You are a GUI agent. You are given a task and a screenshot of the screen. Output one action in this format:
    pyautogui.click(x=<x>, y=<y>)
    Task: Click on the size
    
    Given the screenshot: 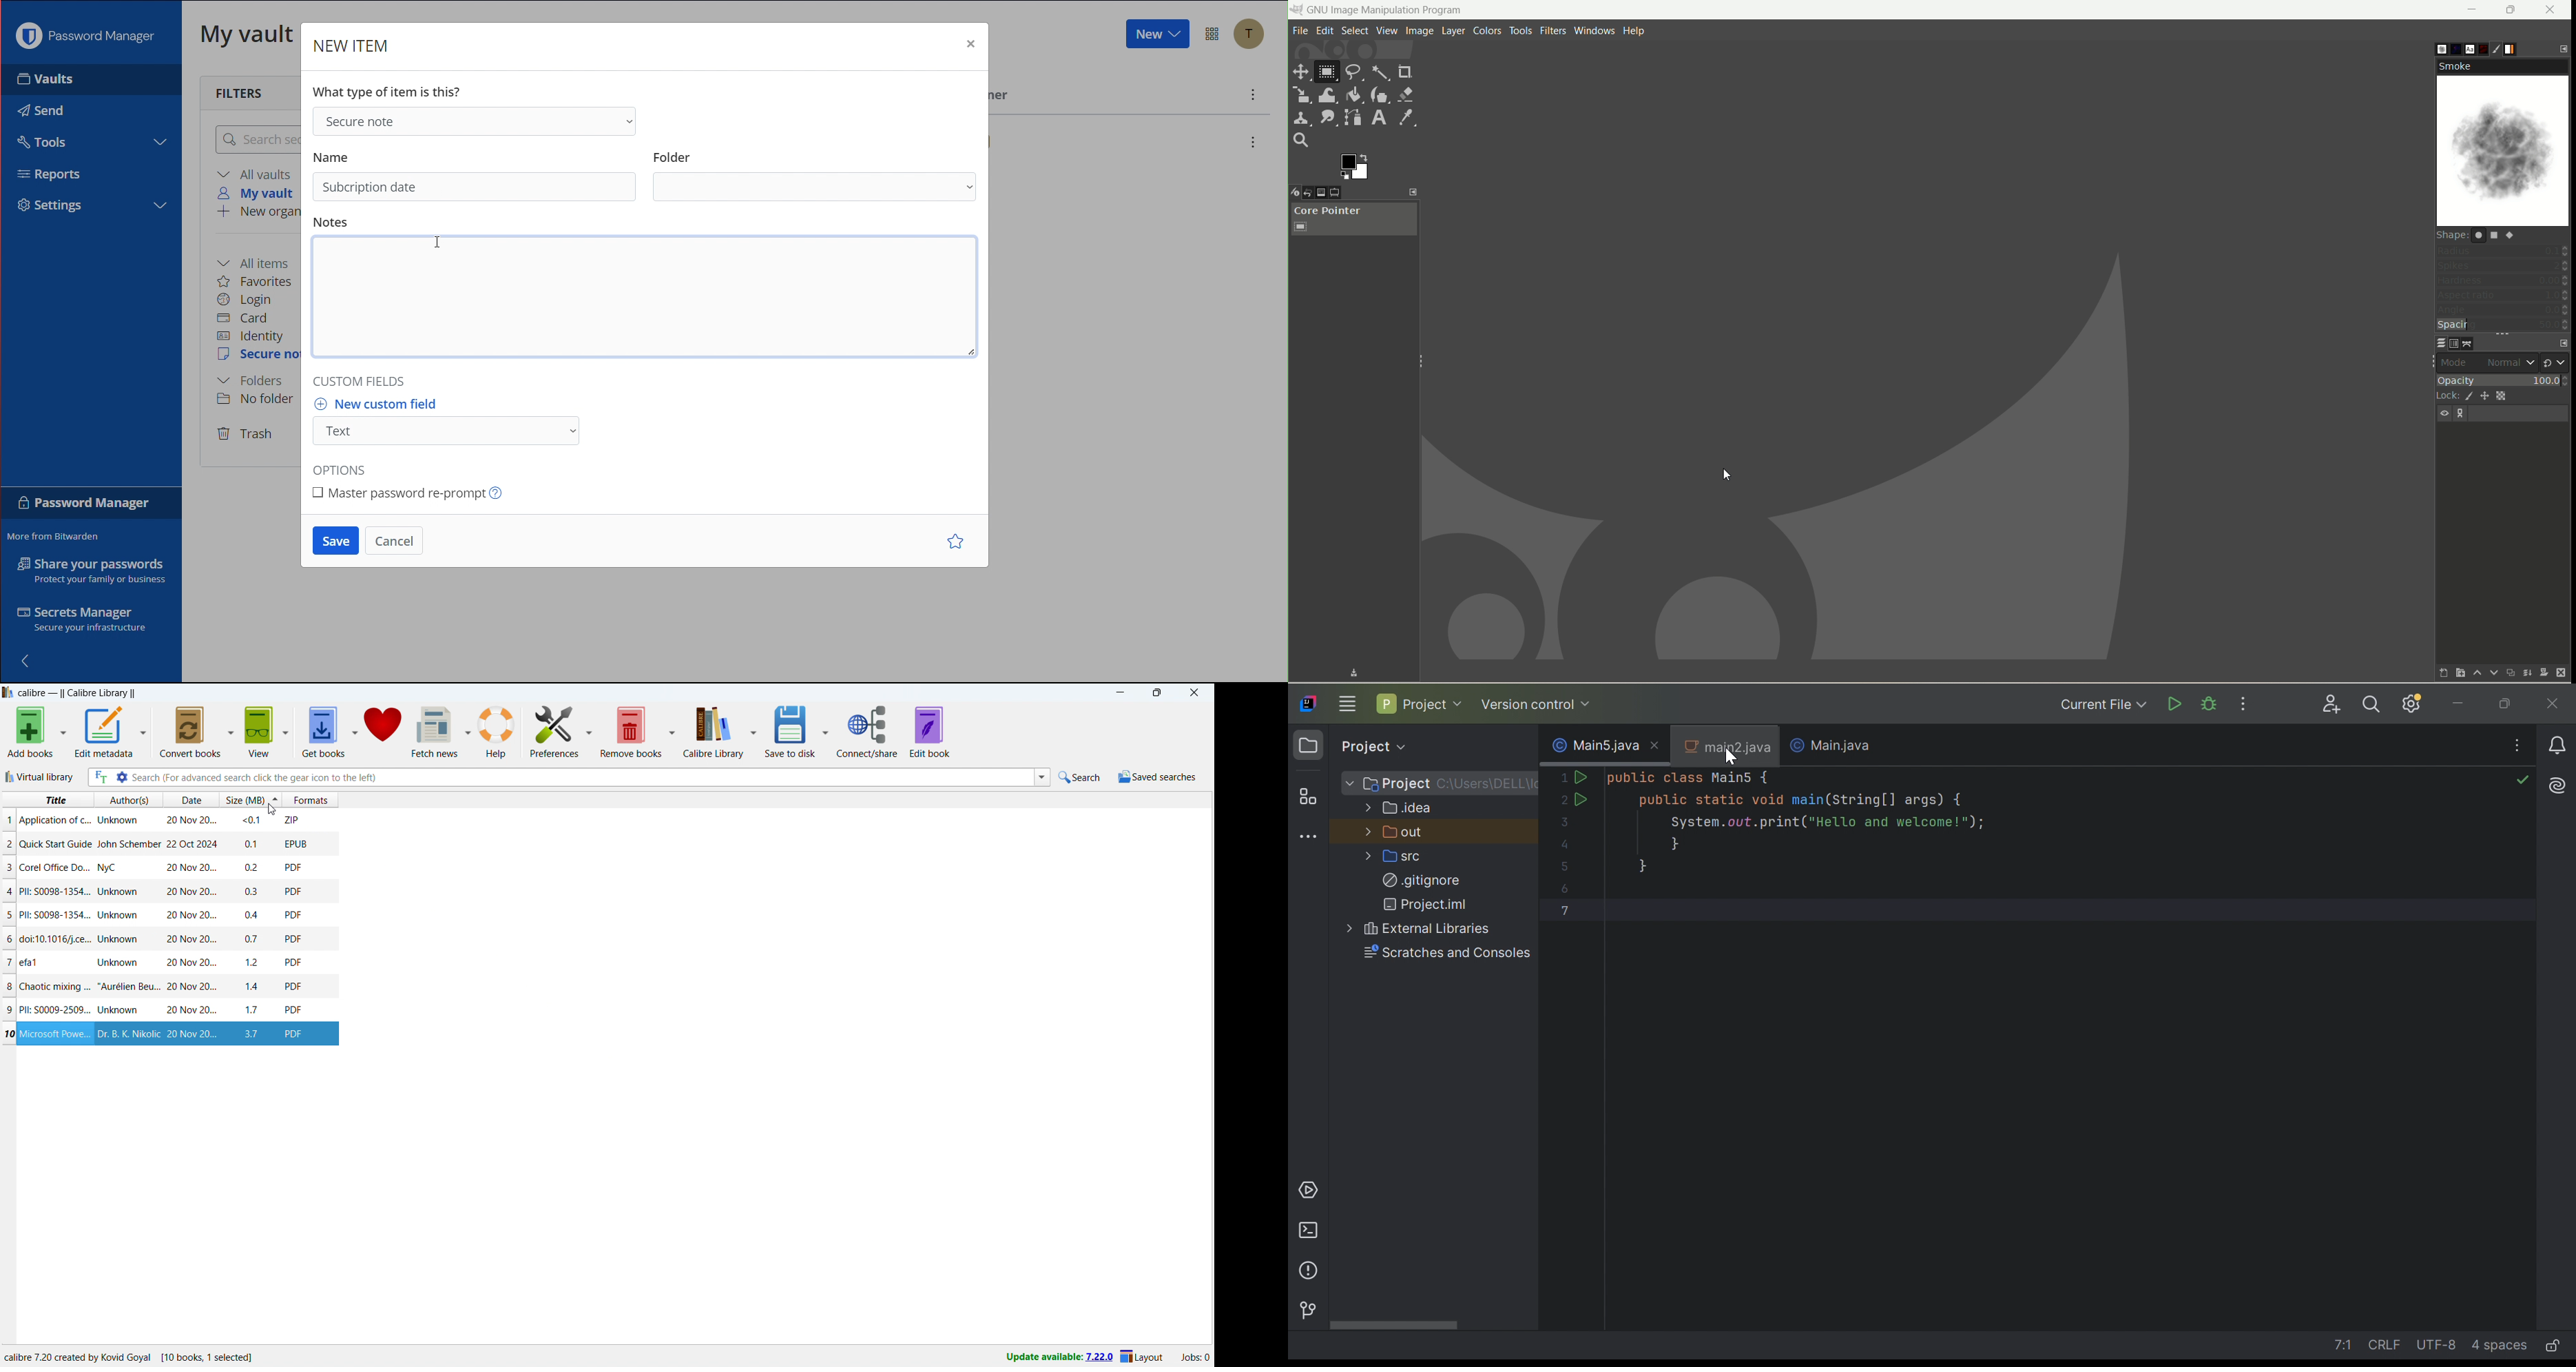 What is the action you would take?
    pyautogui.click(x=252, y=914)
    